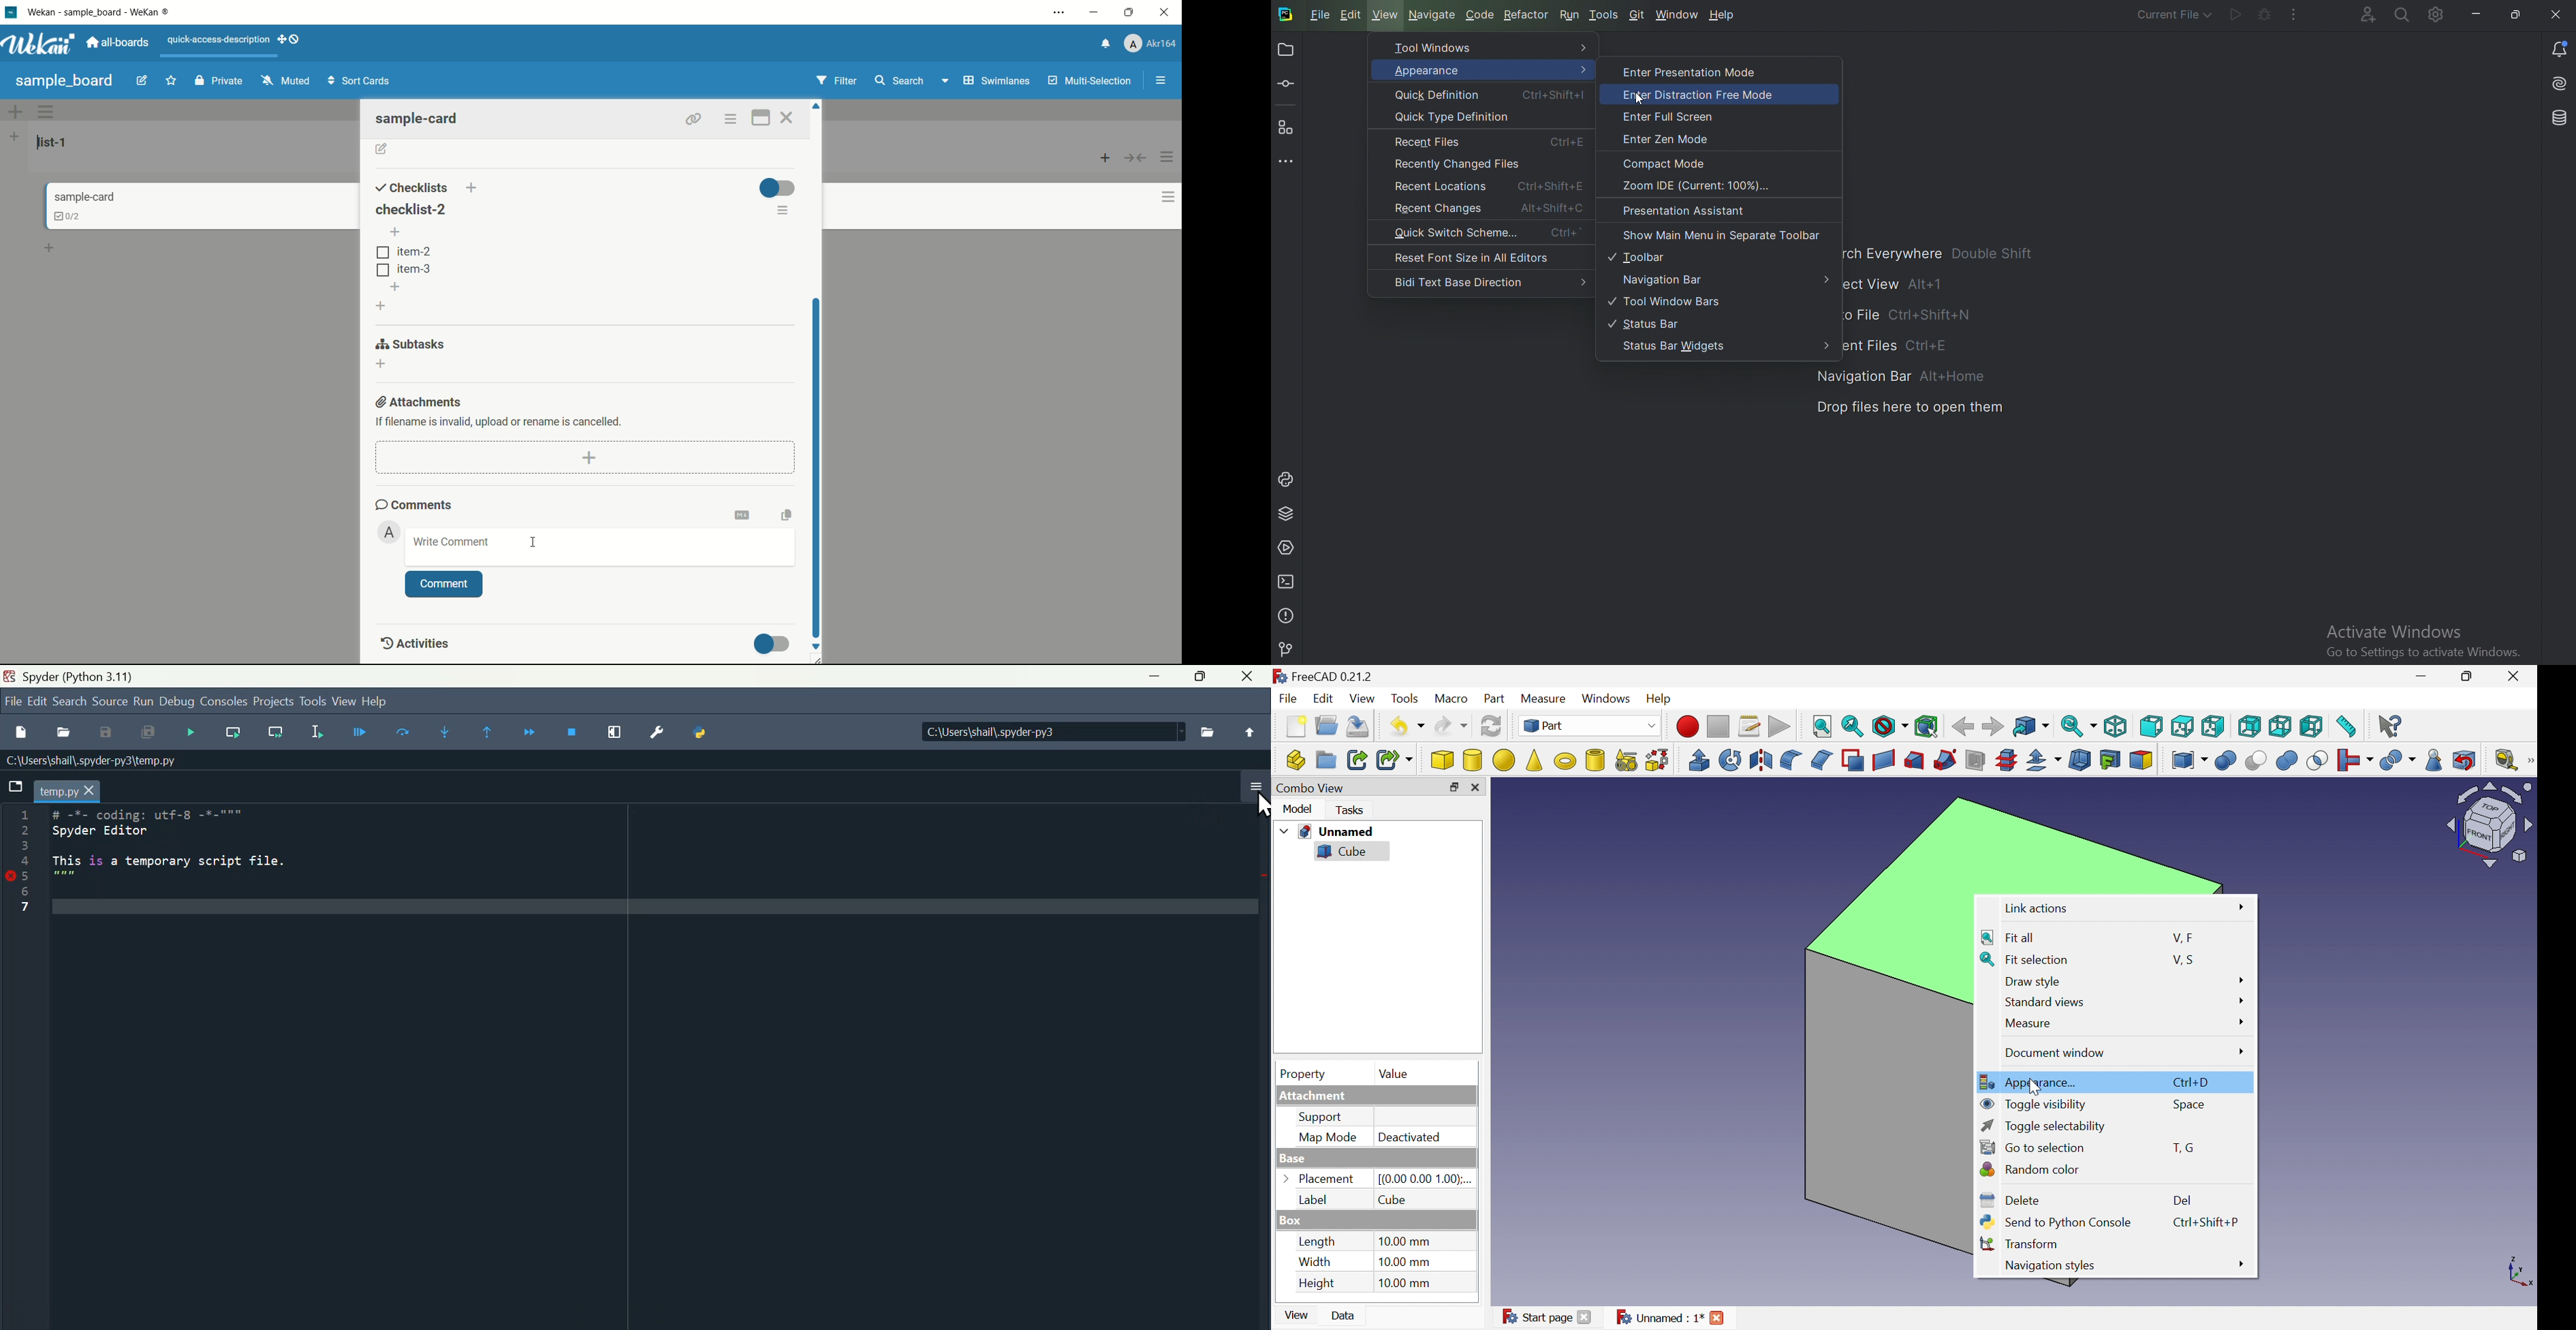 This screenshot has width=2576, height=1344. I want to click on Help, so click(1725, 15).